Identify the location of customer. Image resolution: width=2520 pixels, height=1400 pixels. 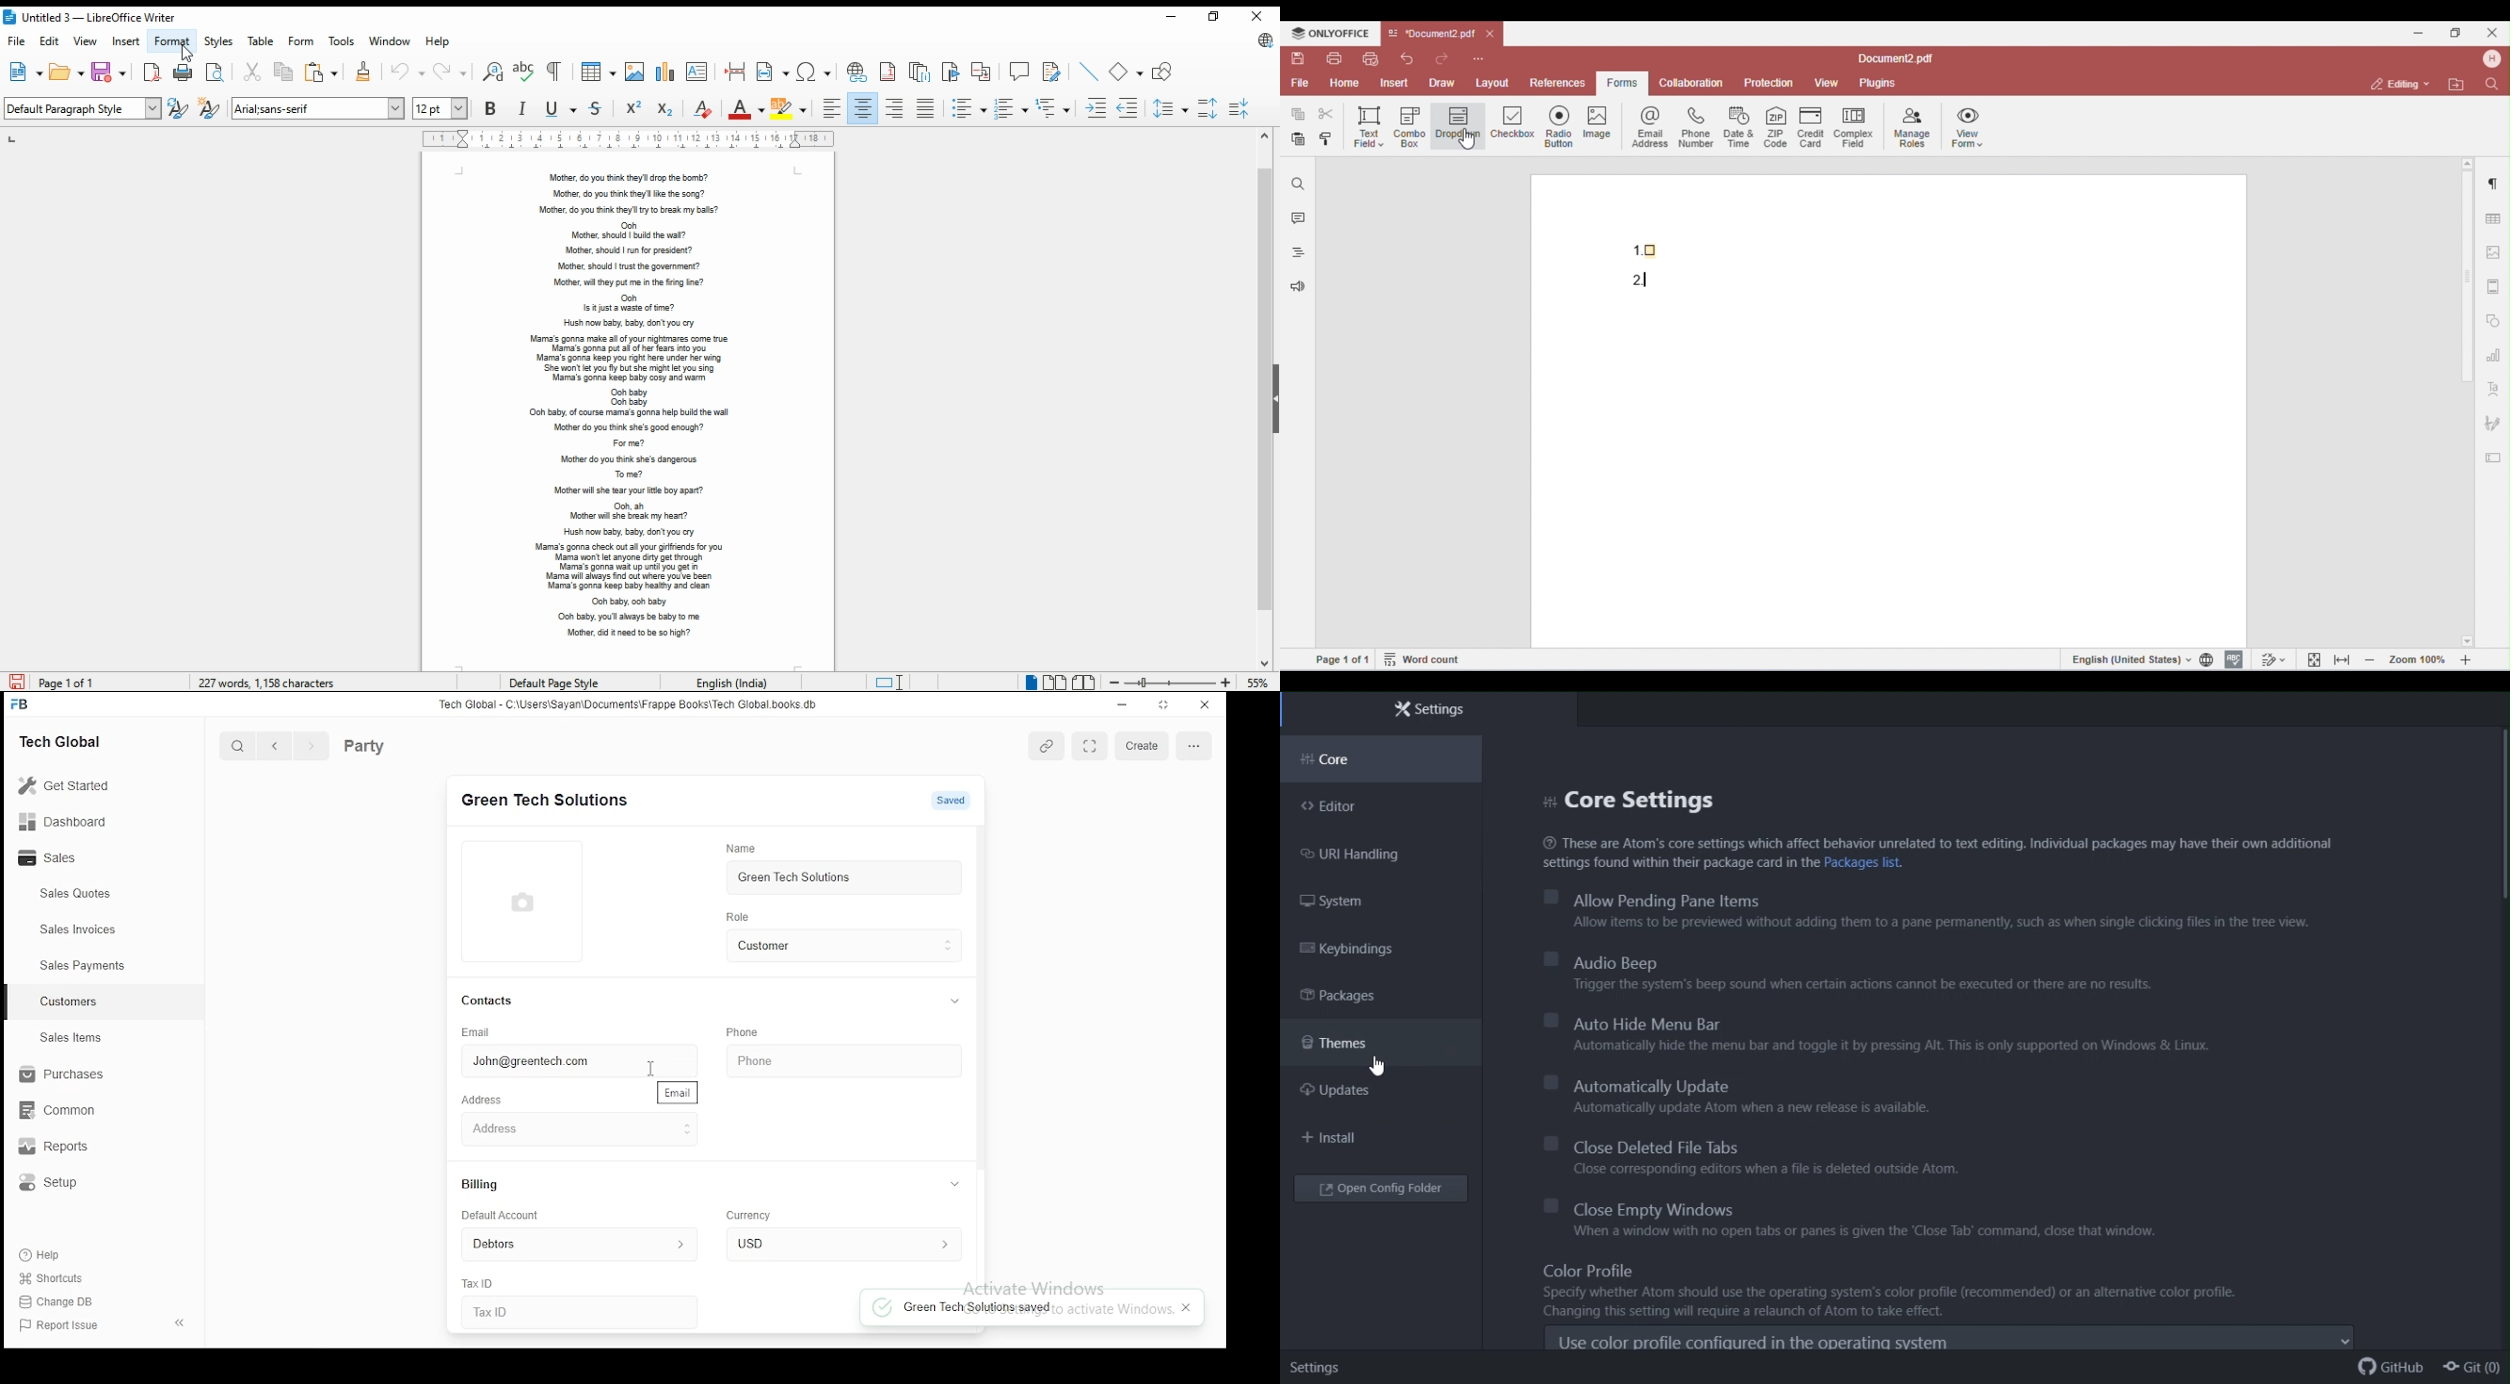
(840, 945).